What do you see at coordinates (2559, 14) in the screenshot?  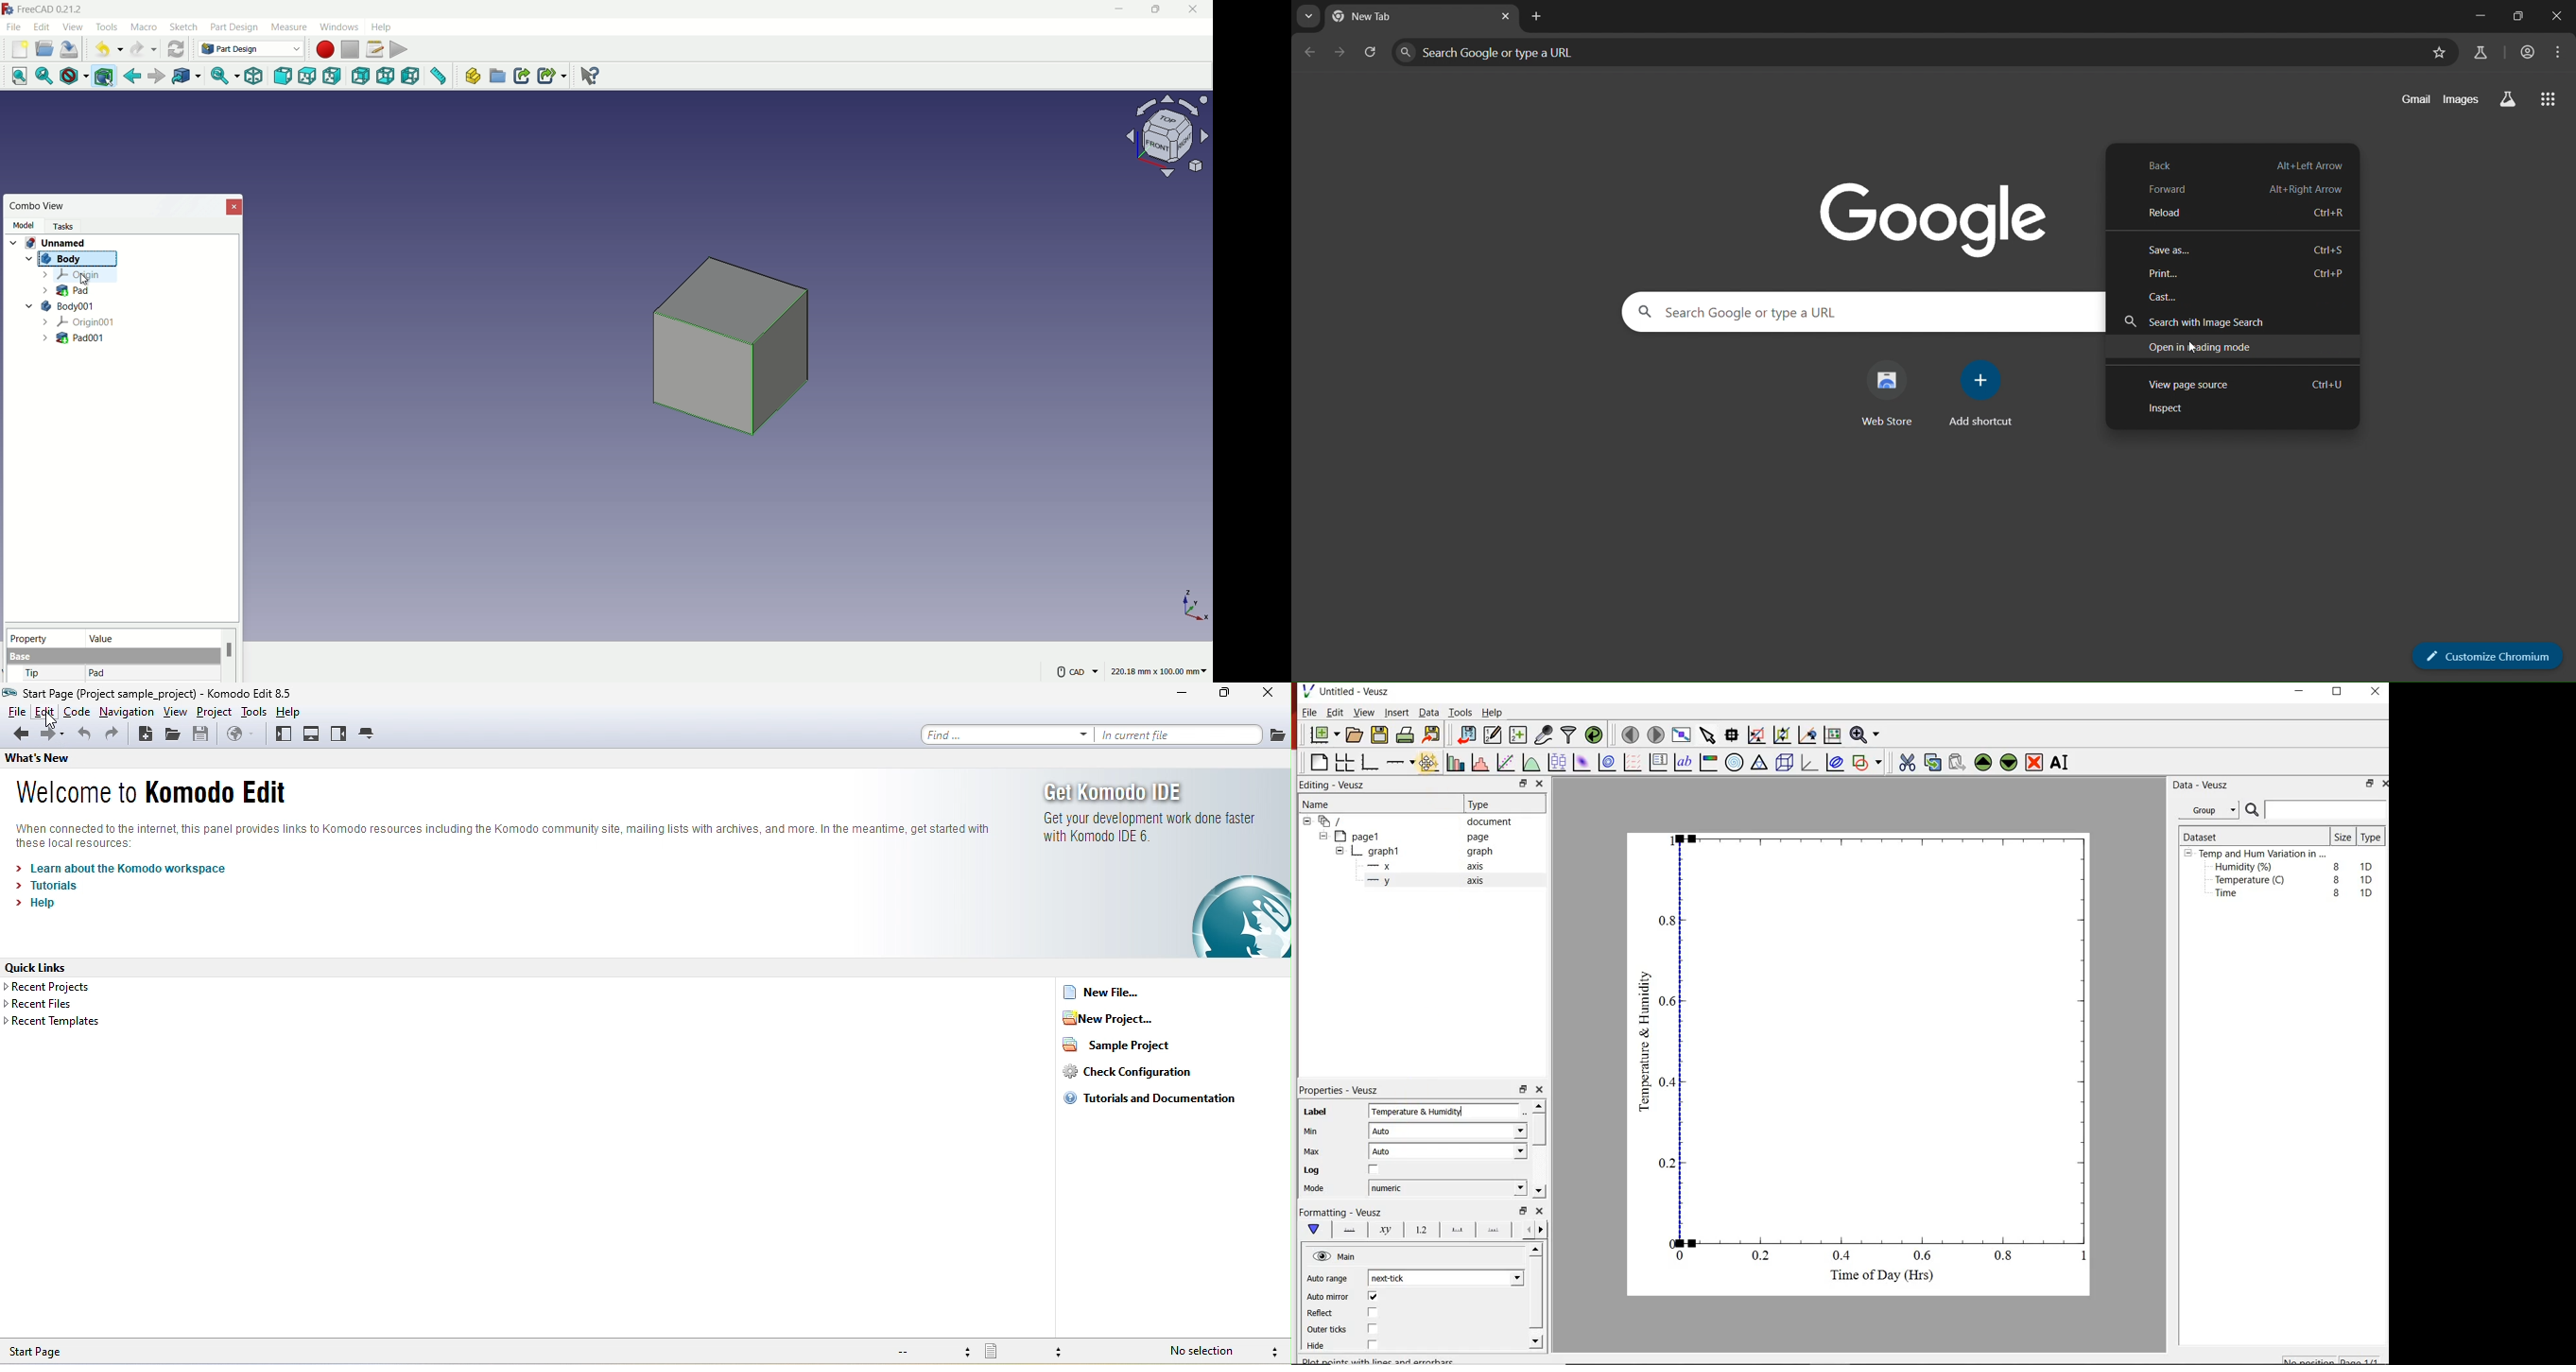 I see `close` at bounding box center [2559, 14].